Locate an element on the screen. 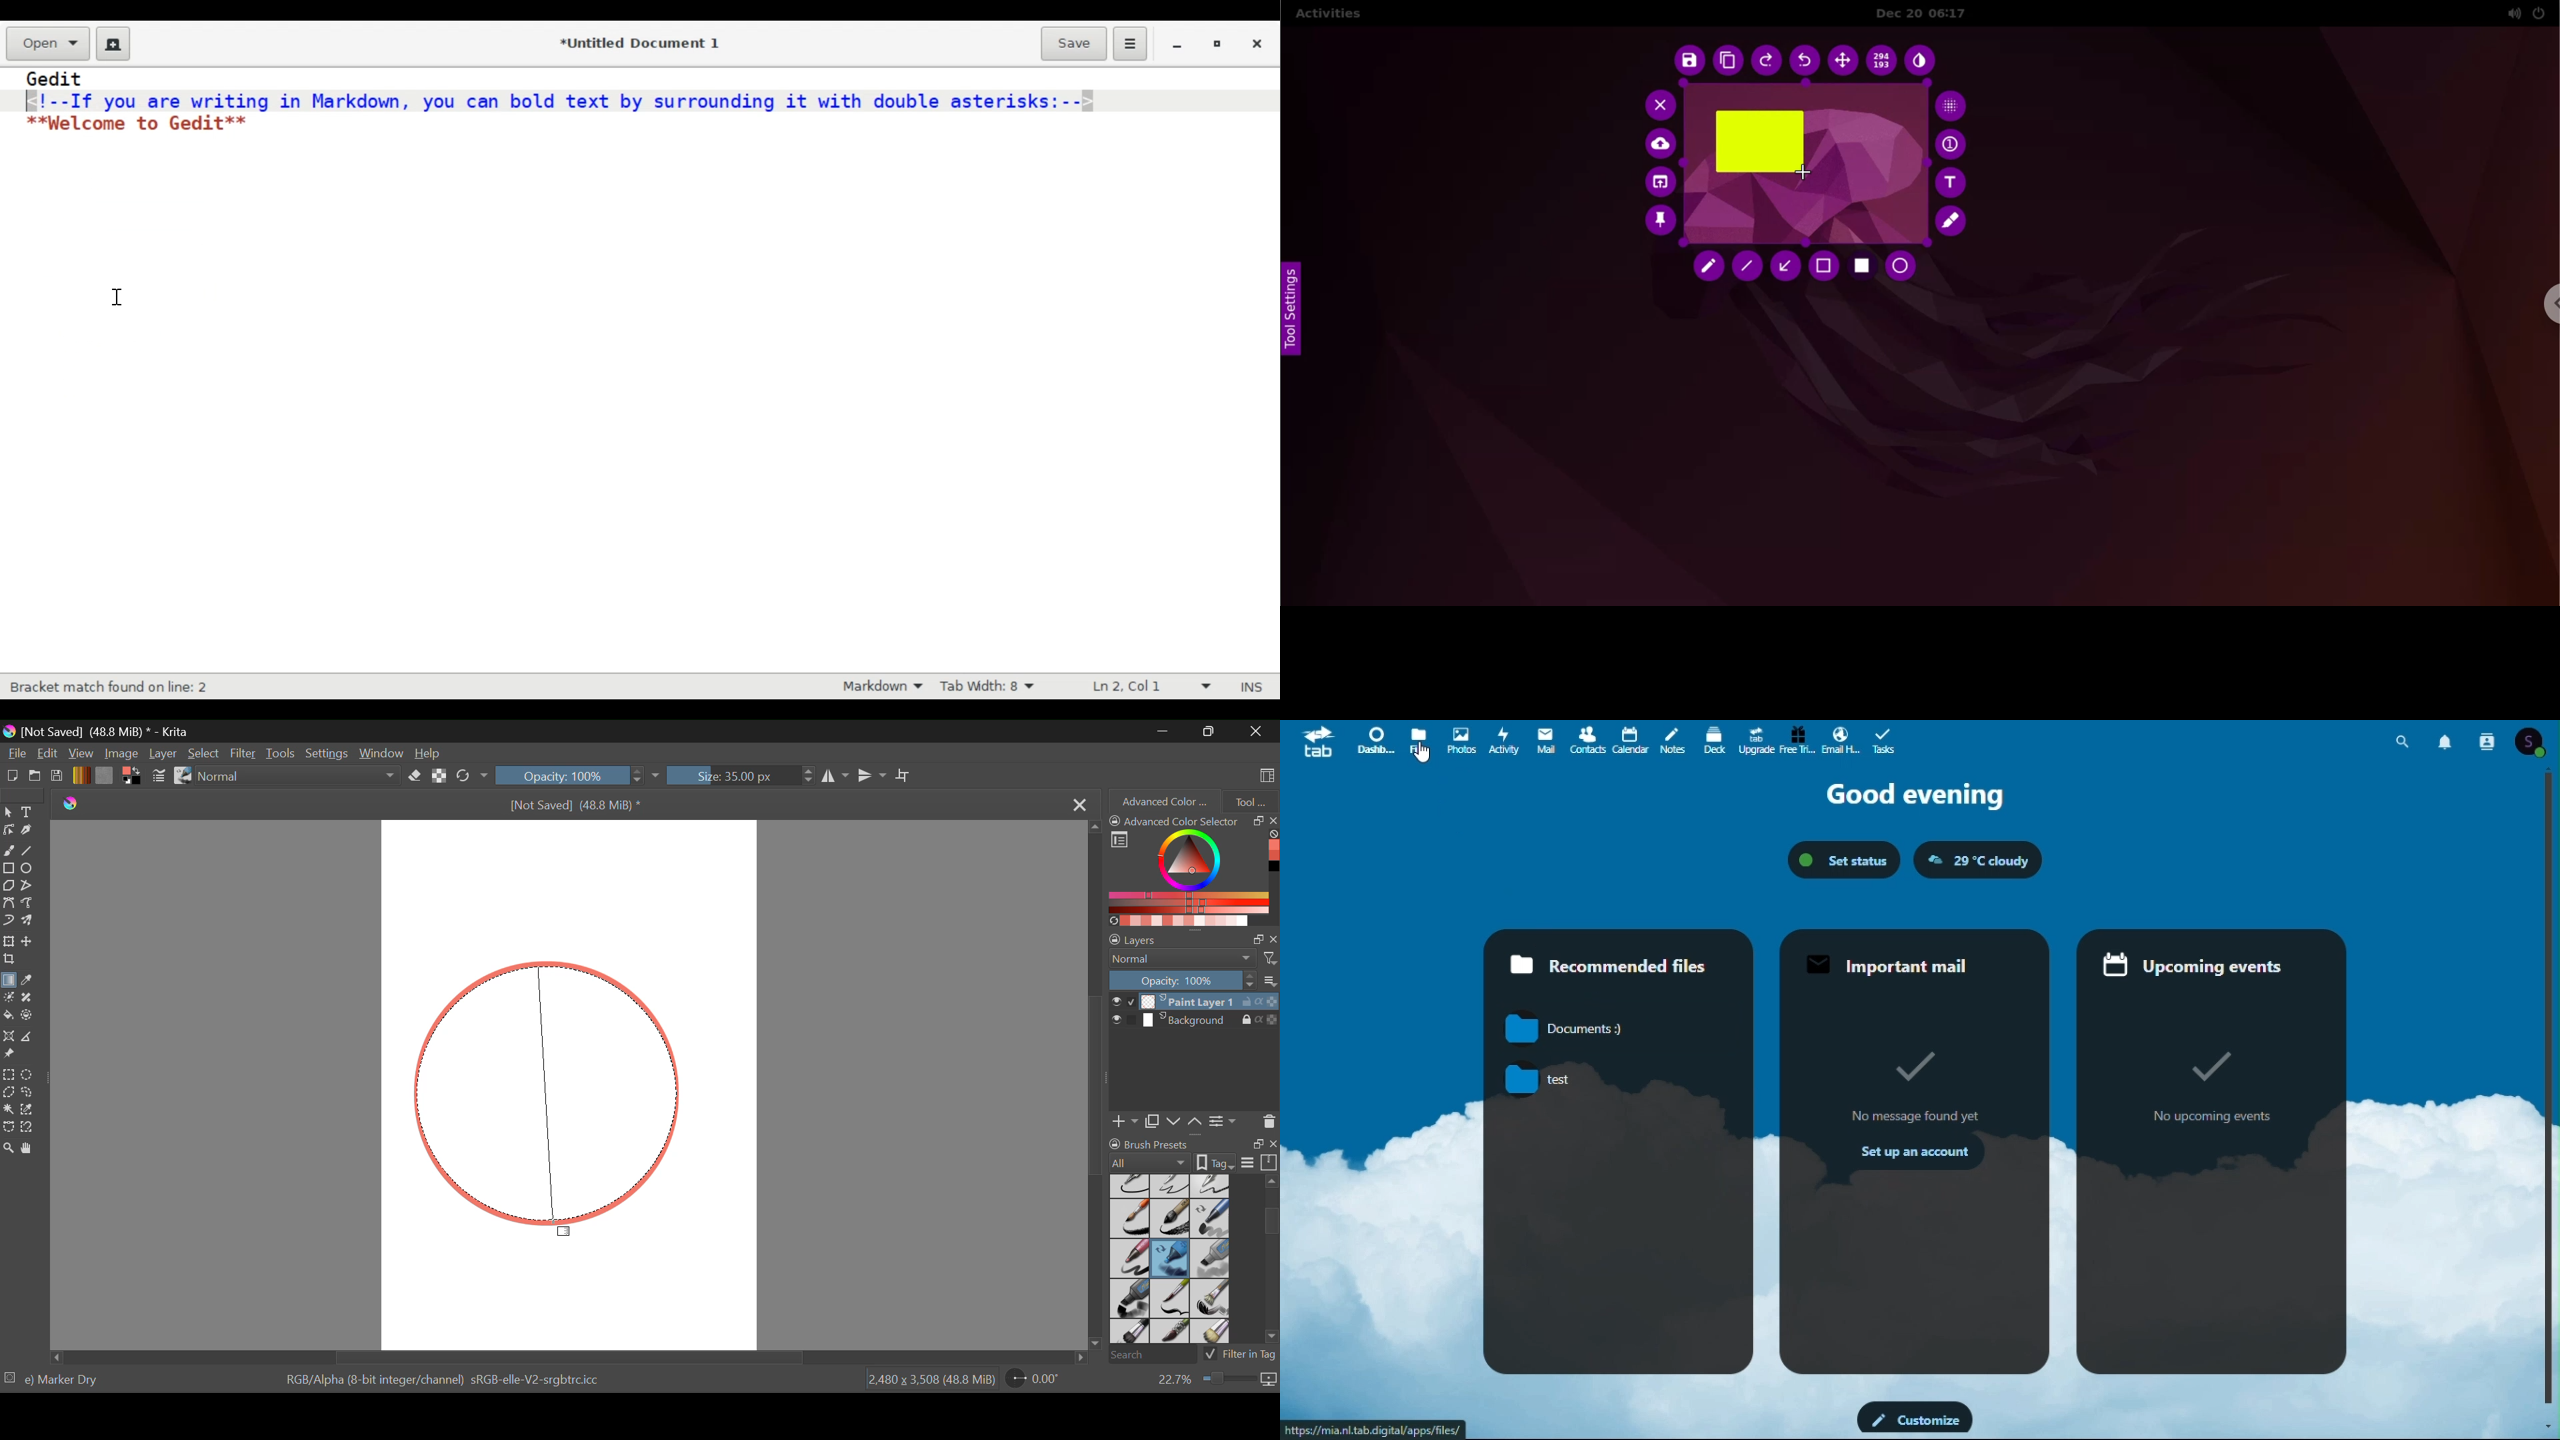  Layer Settings is located at coordinates (1193, 937).